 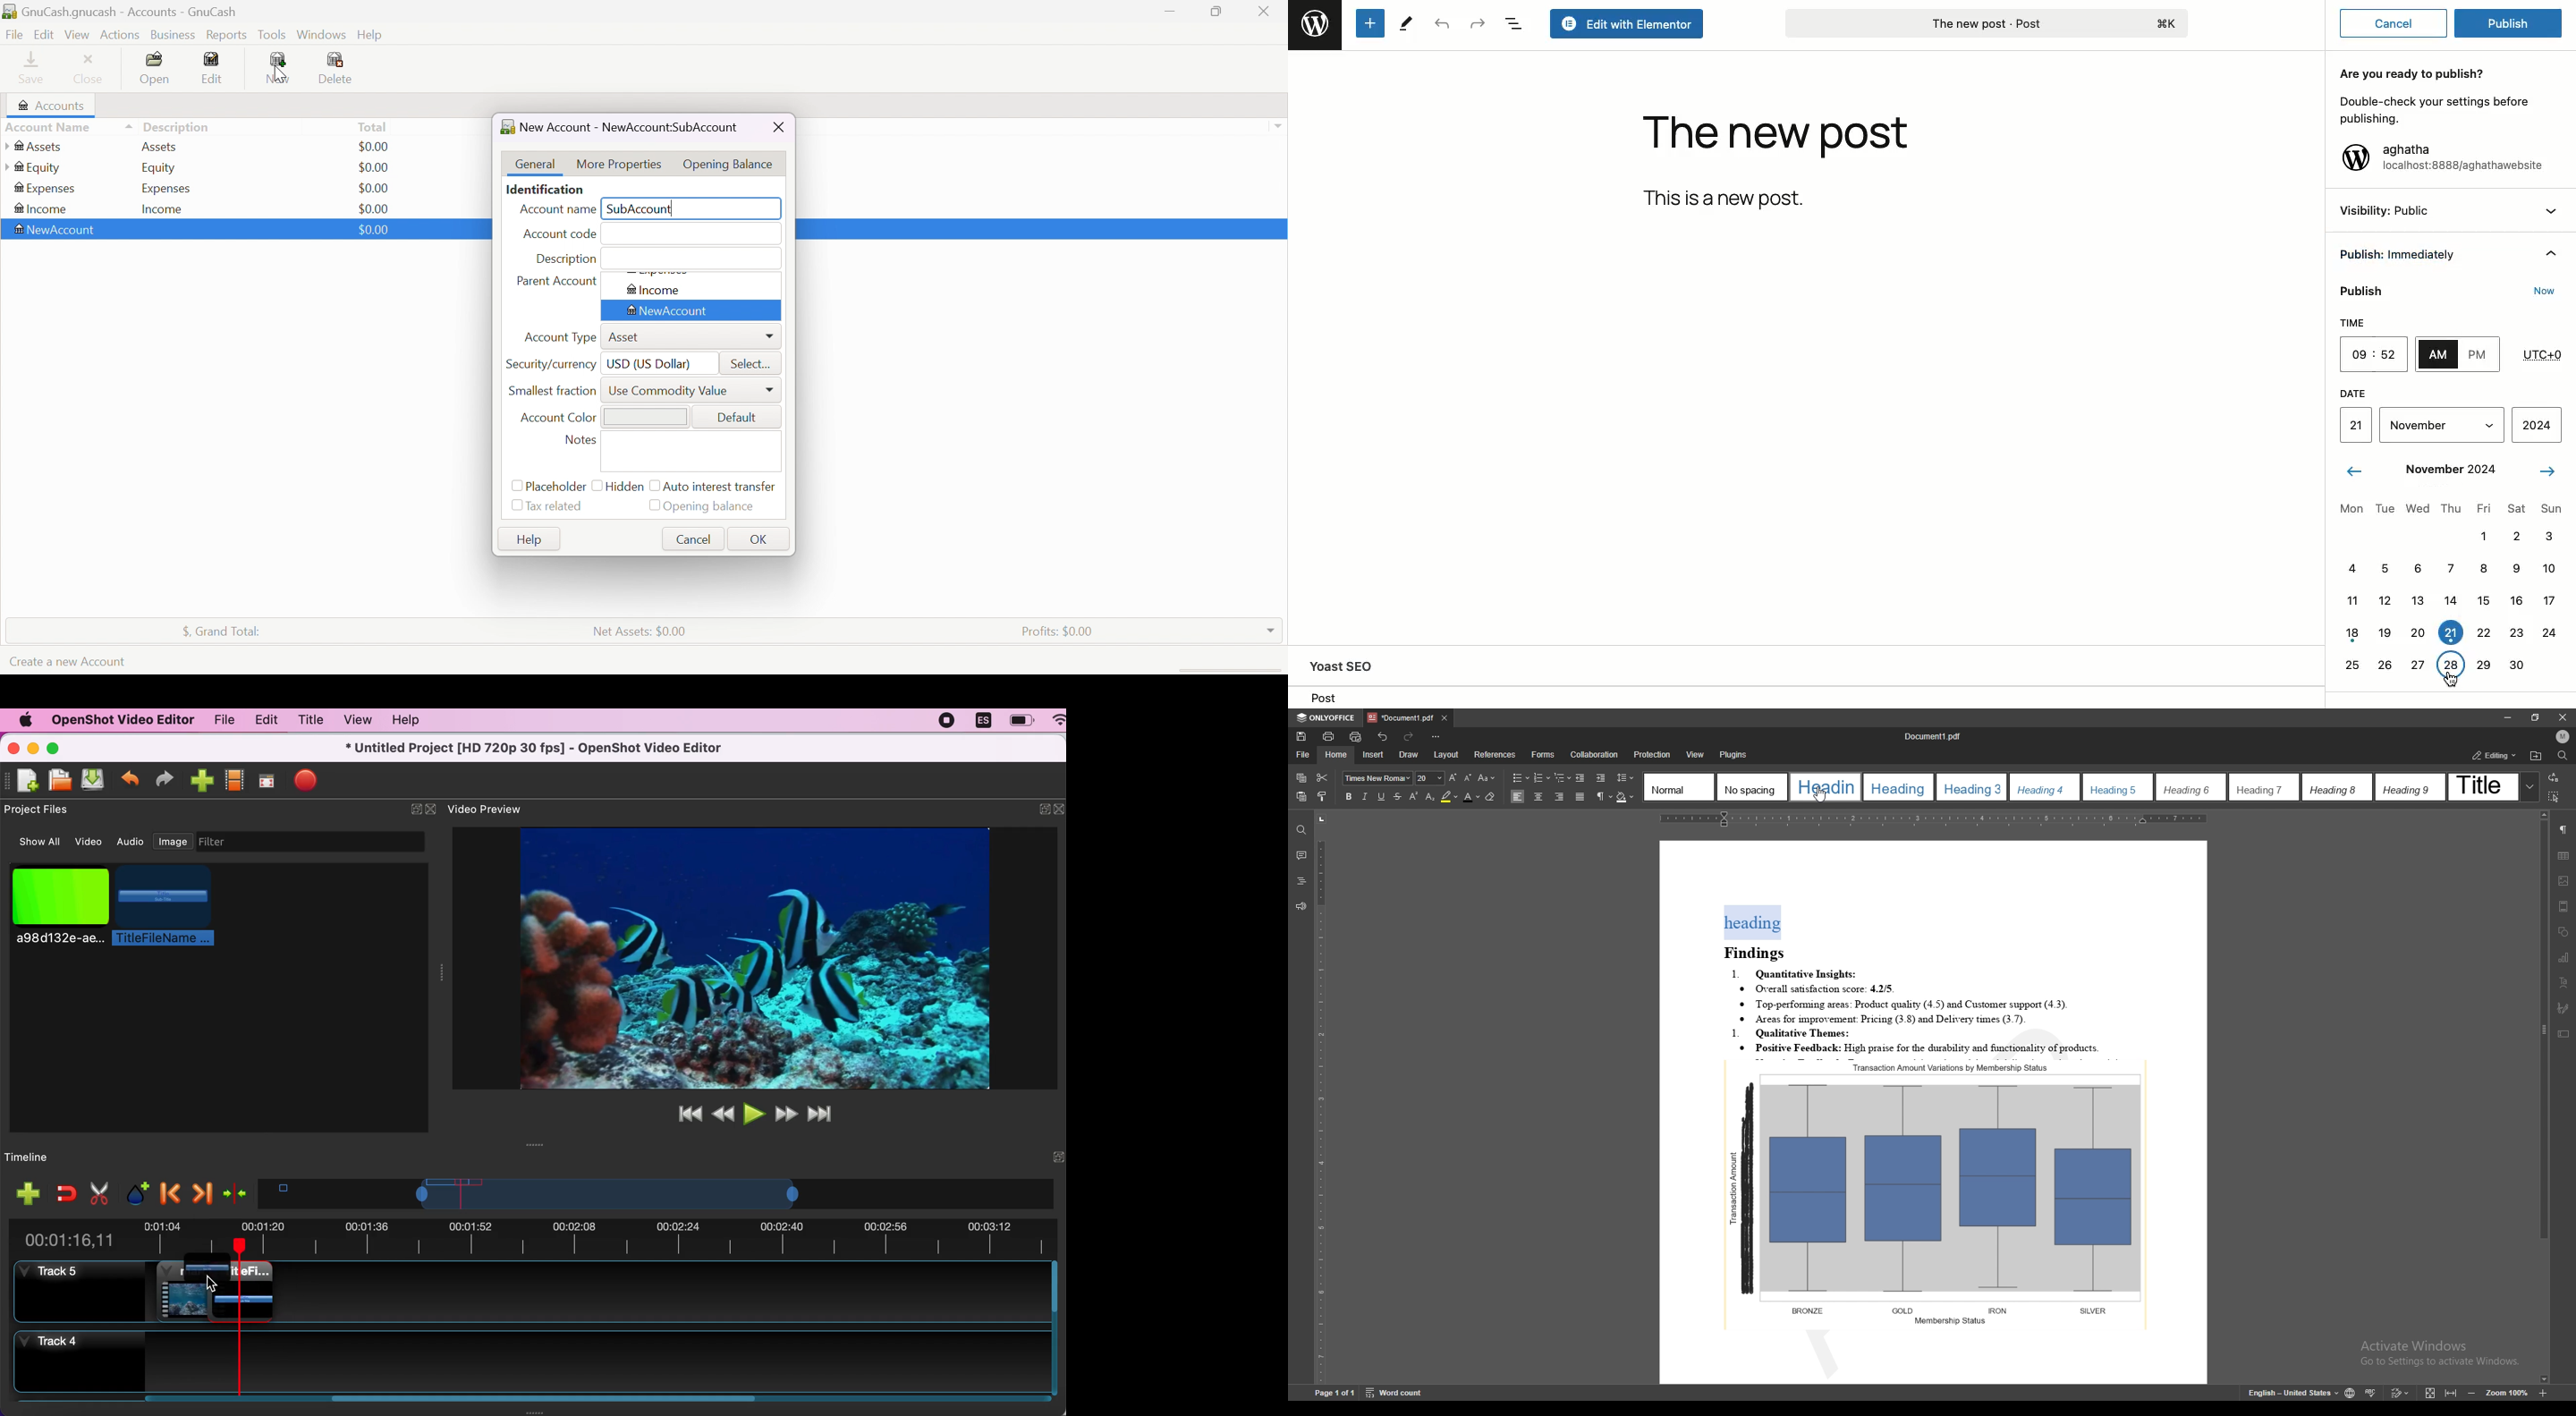 I want to click on locate file, so click(x=2536, y=757).